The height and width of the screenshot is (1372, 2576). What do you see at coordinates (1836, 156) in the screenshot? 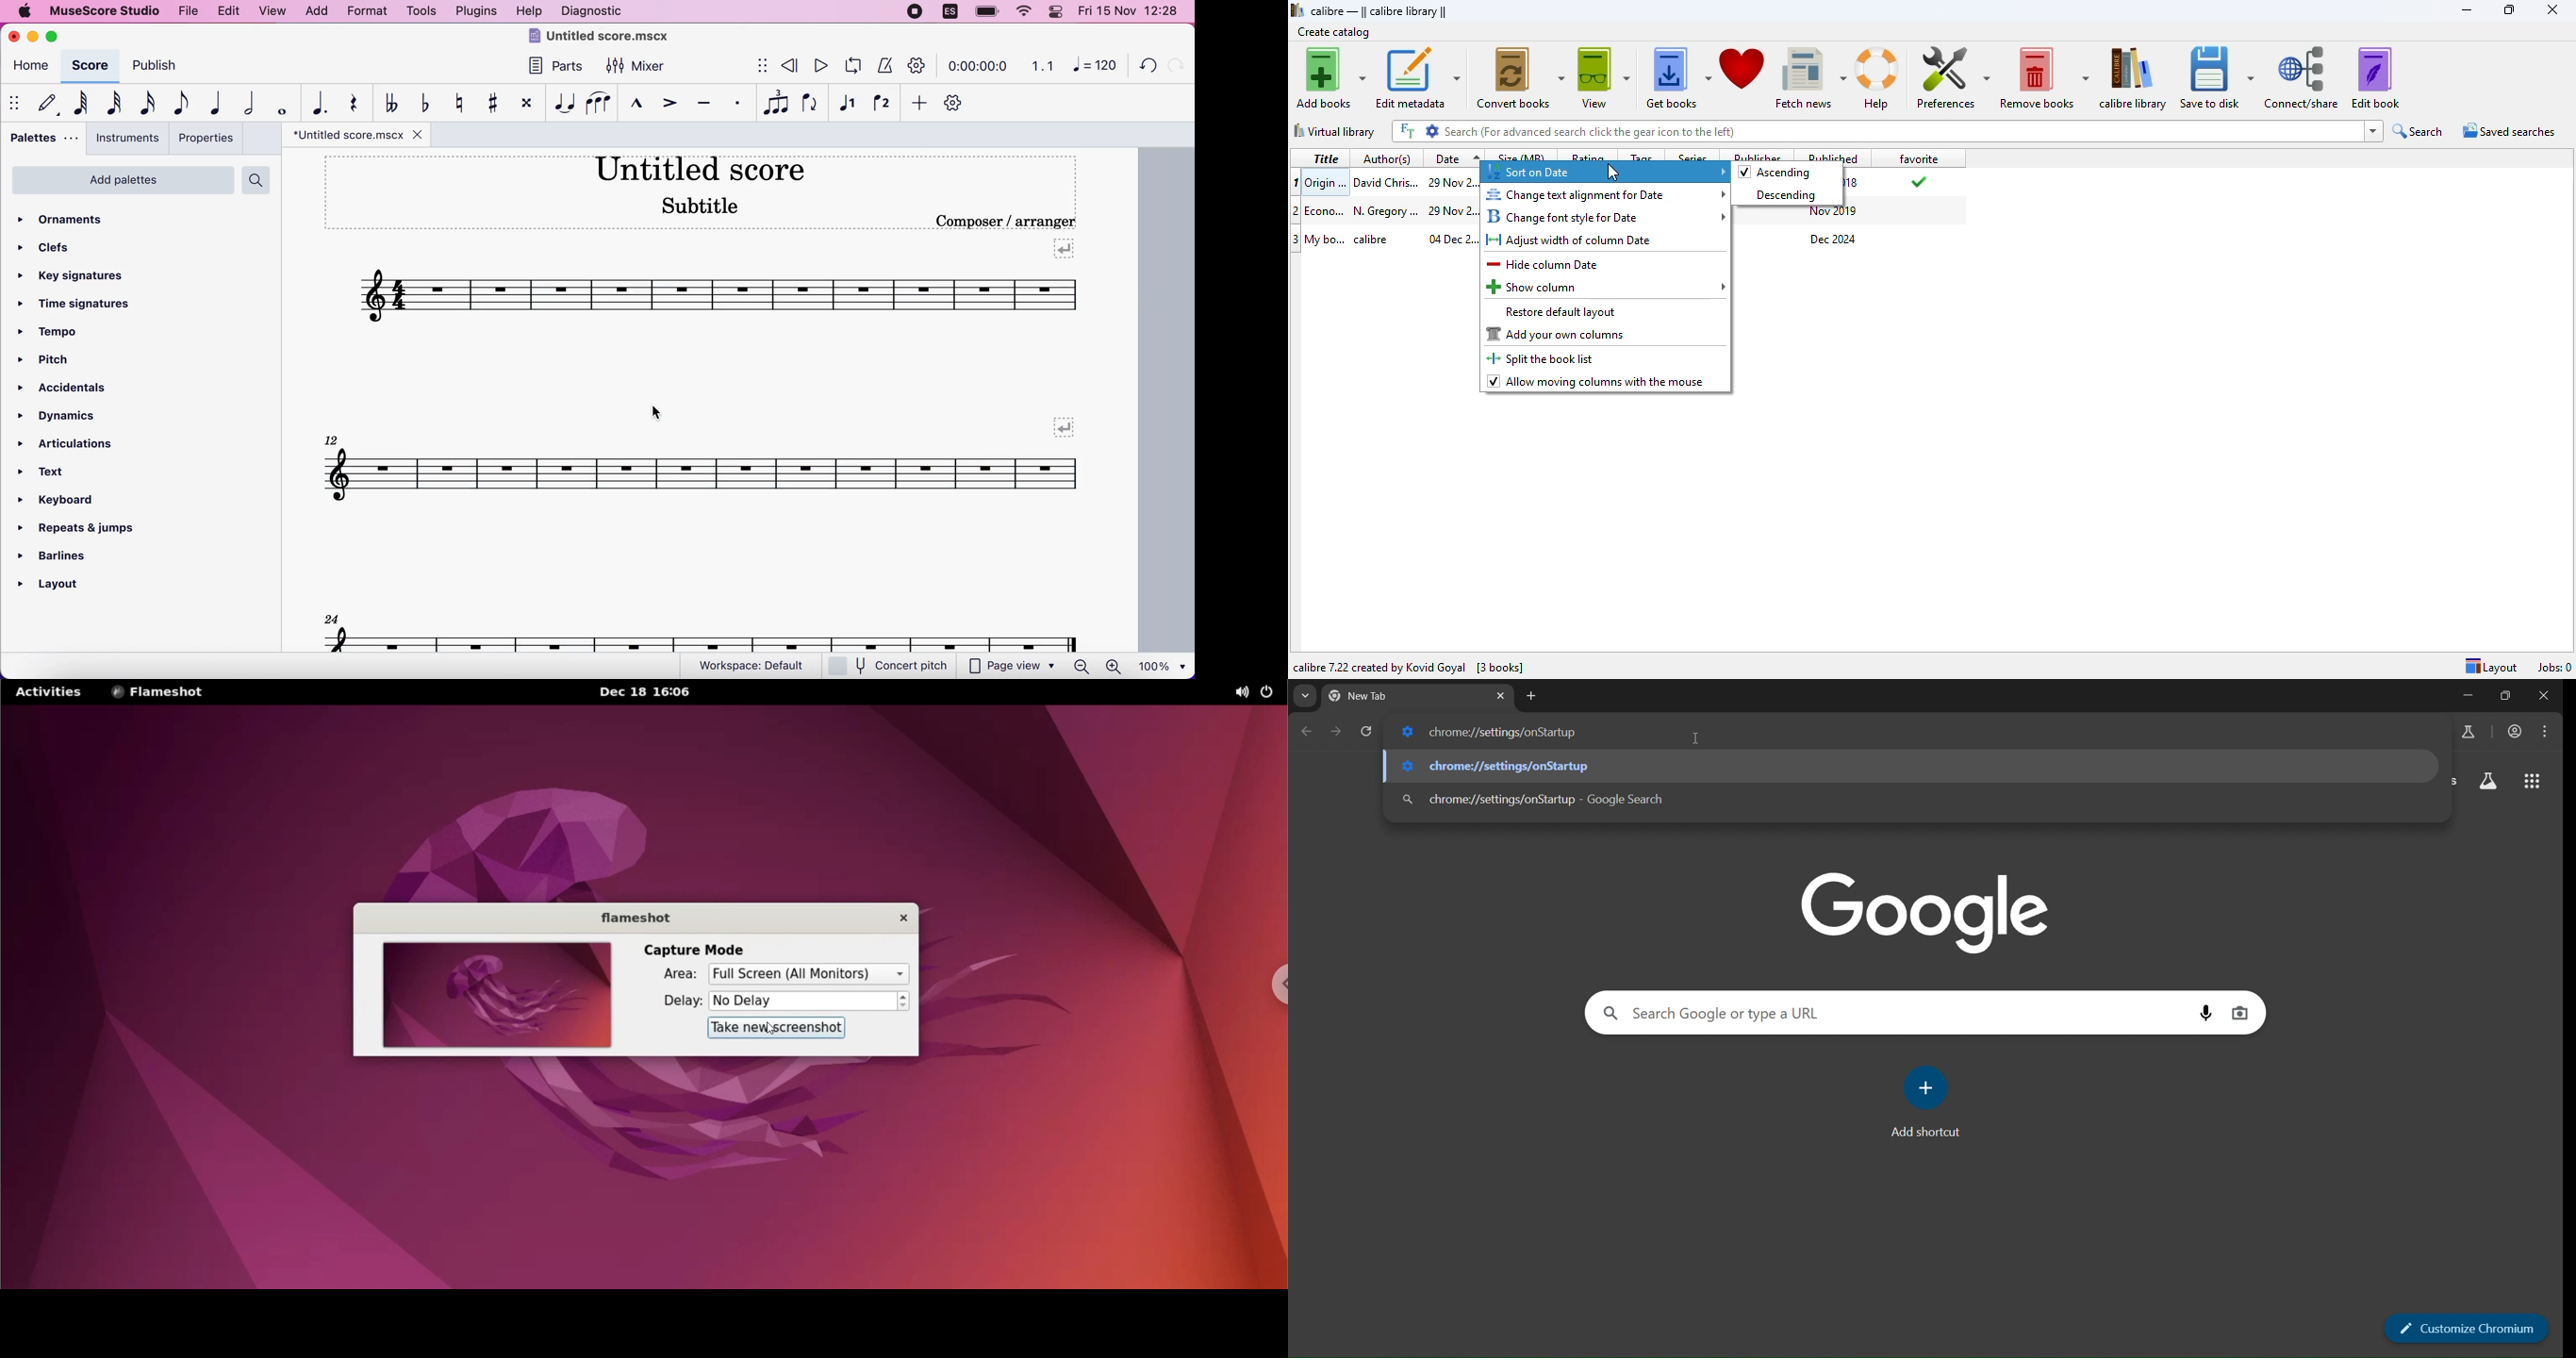
I see `published` at bounding box center [1836, 156].